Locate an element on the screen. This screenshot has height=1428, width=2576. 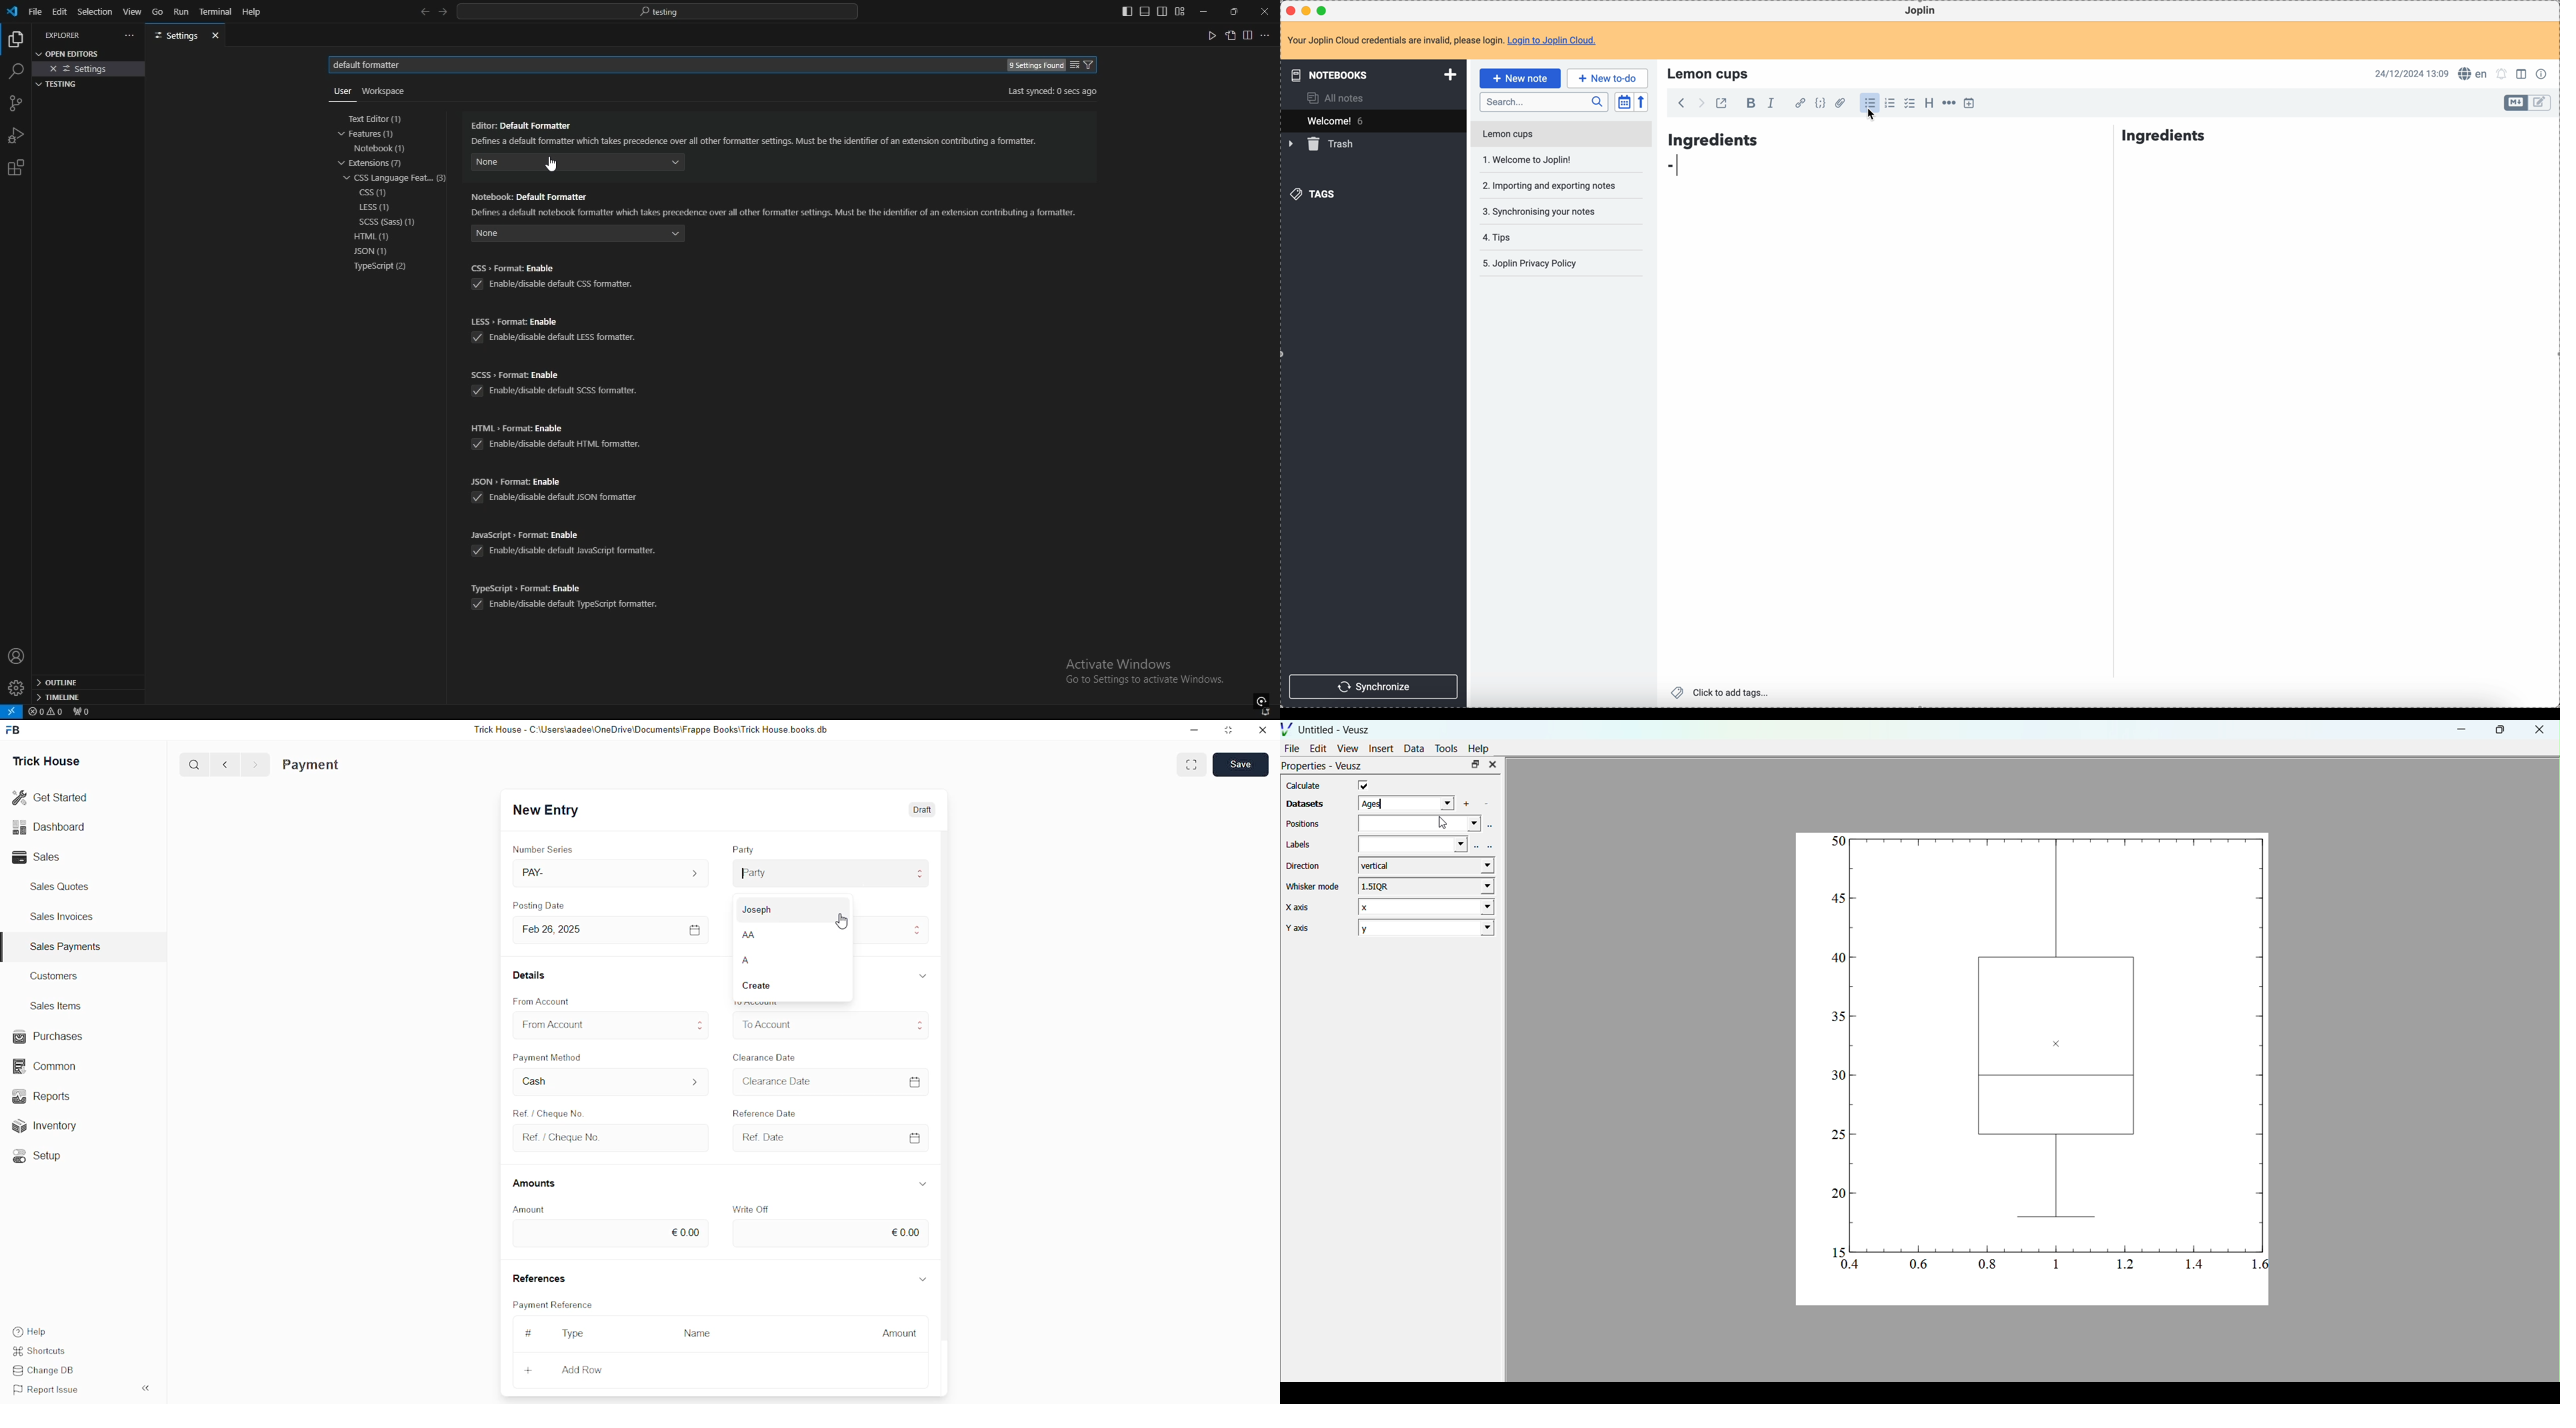
date and hour is located at coordinates (2412, 73).